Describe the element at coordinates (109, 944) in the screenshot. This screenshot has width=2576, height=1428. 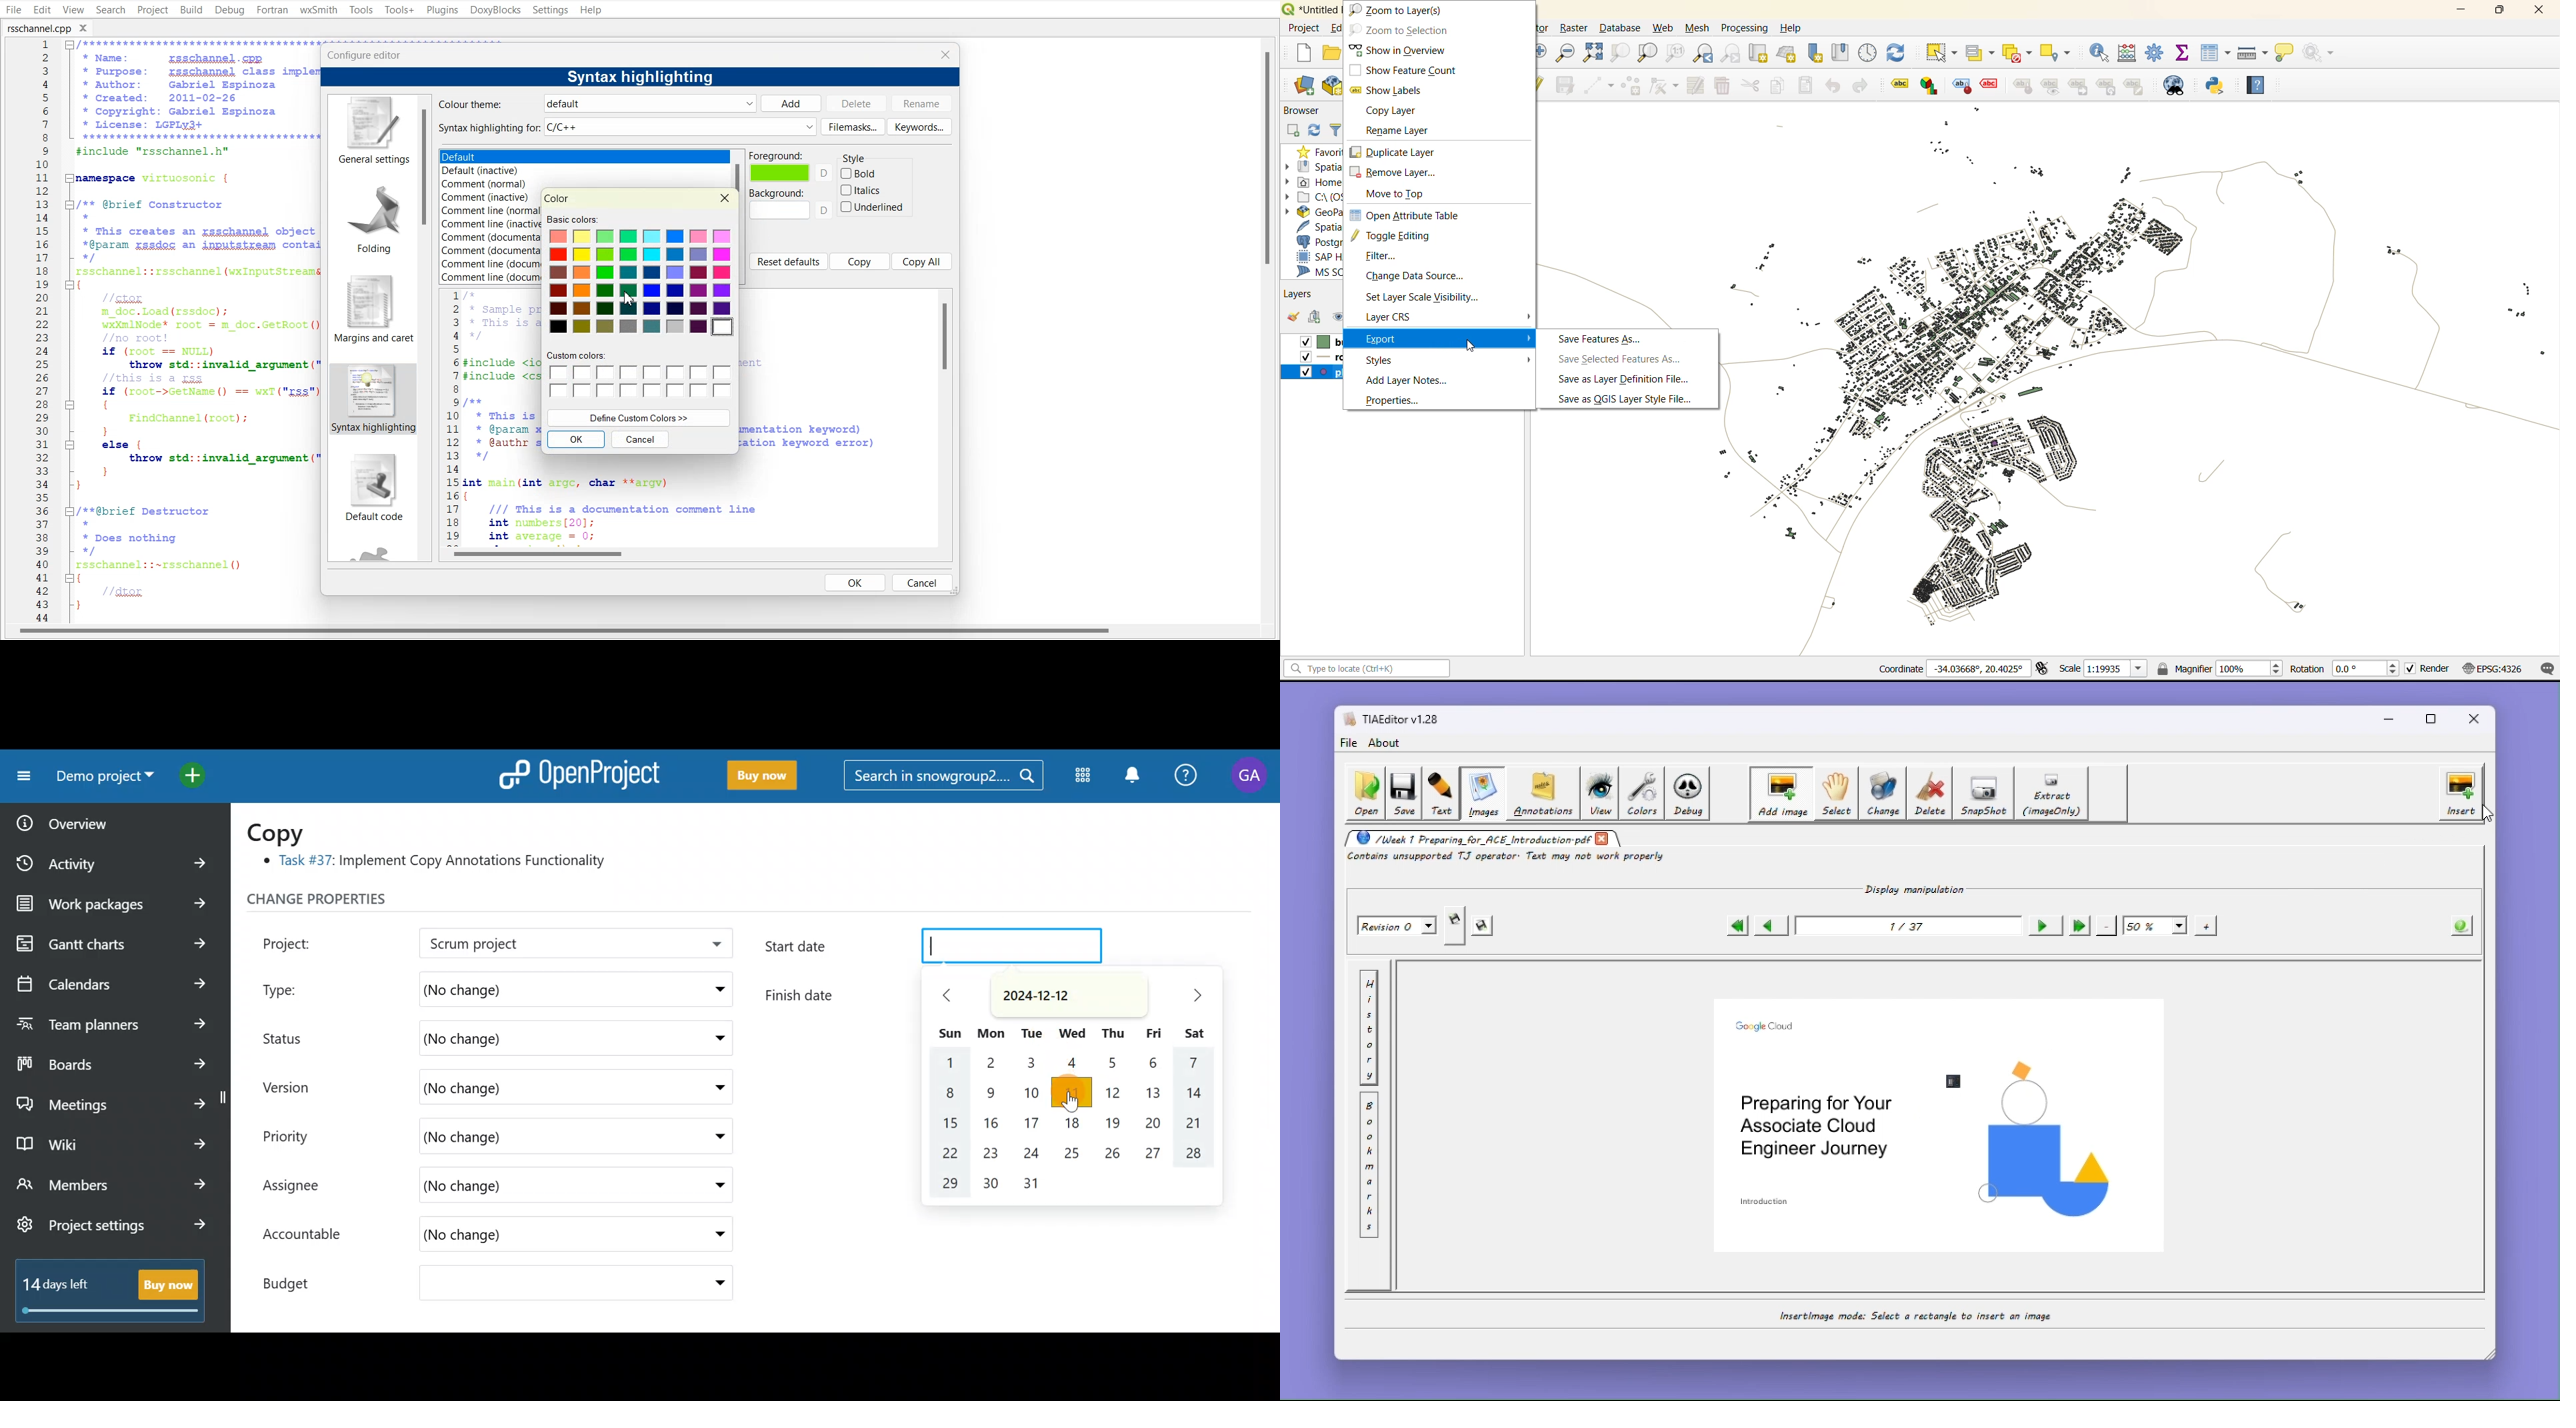
I see `Gantt charts` at that location.